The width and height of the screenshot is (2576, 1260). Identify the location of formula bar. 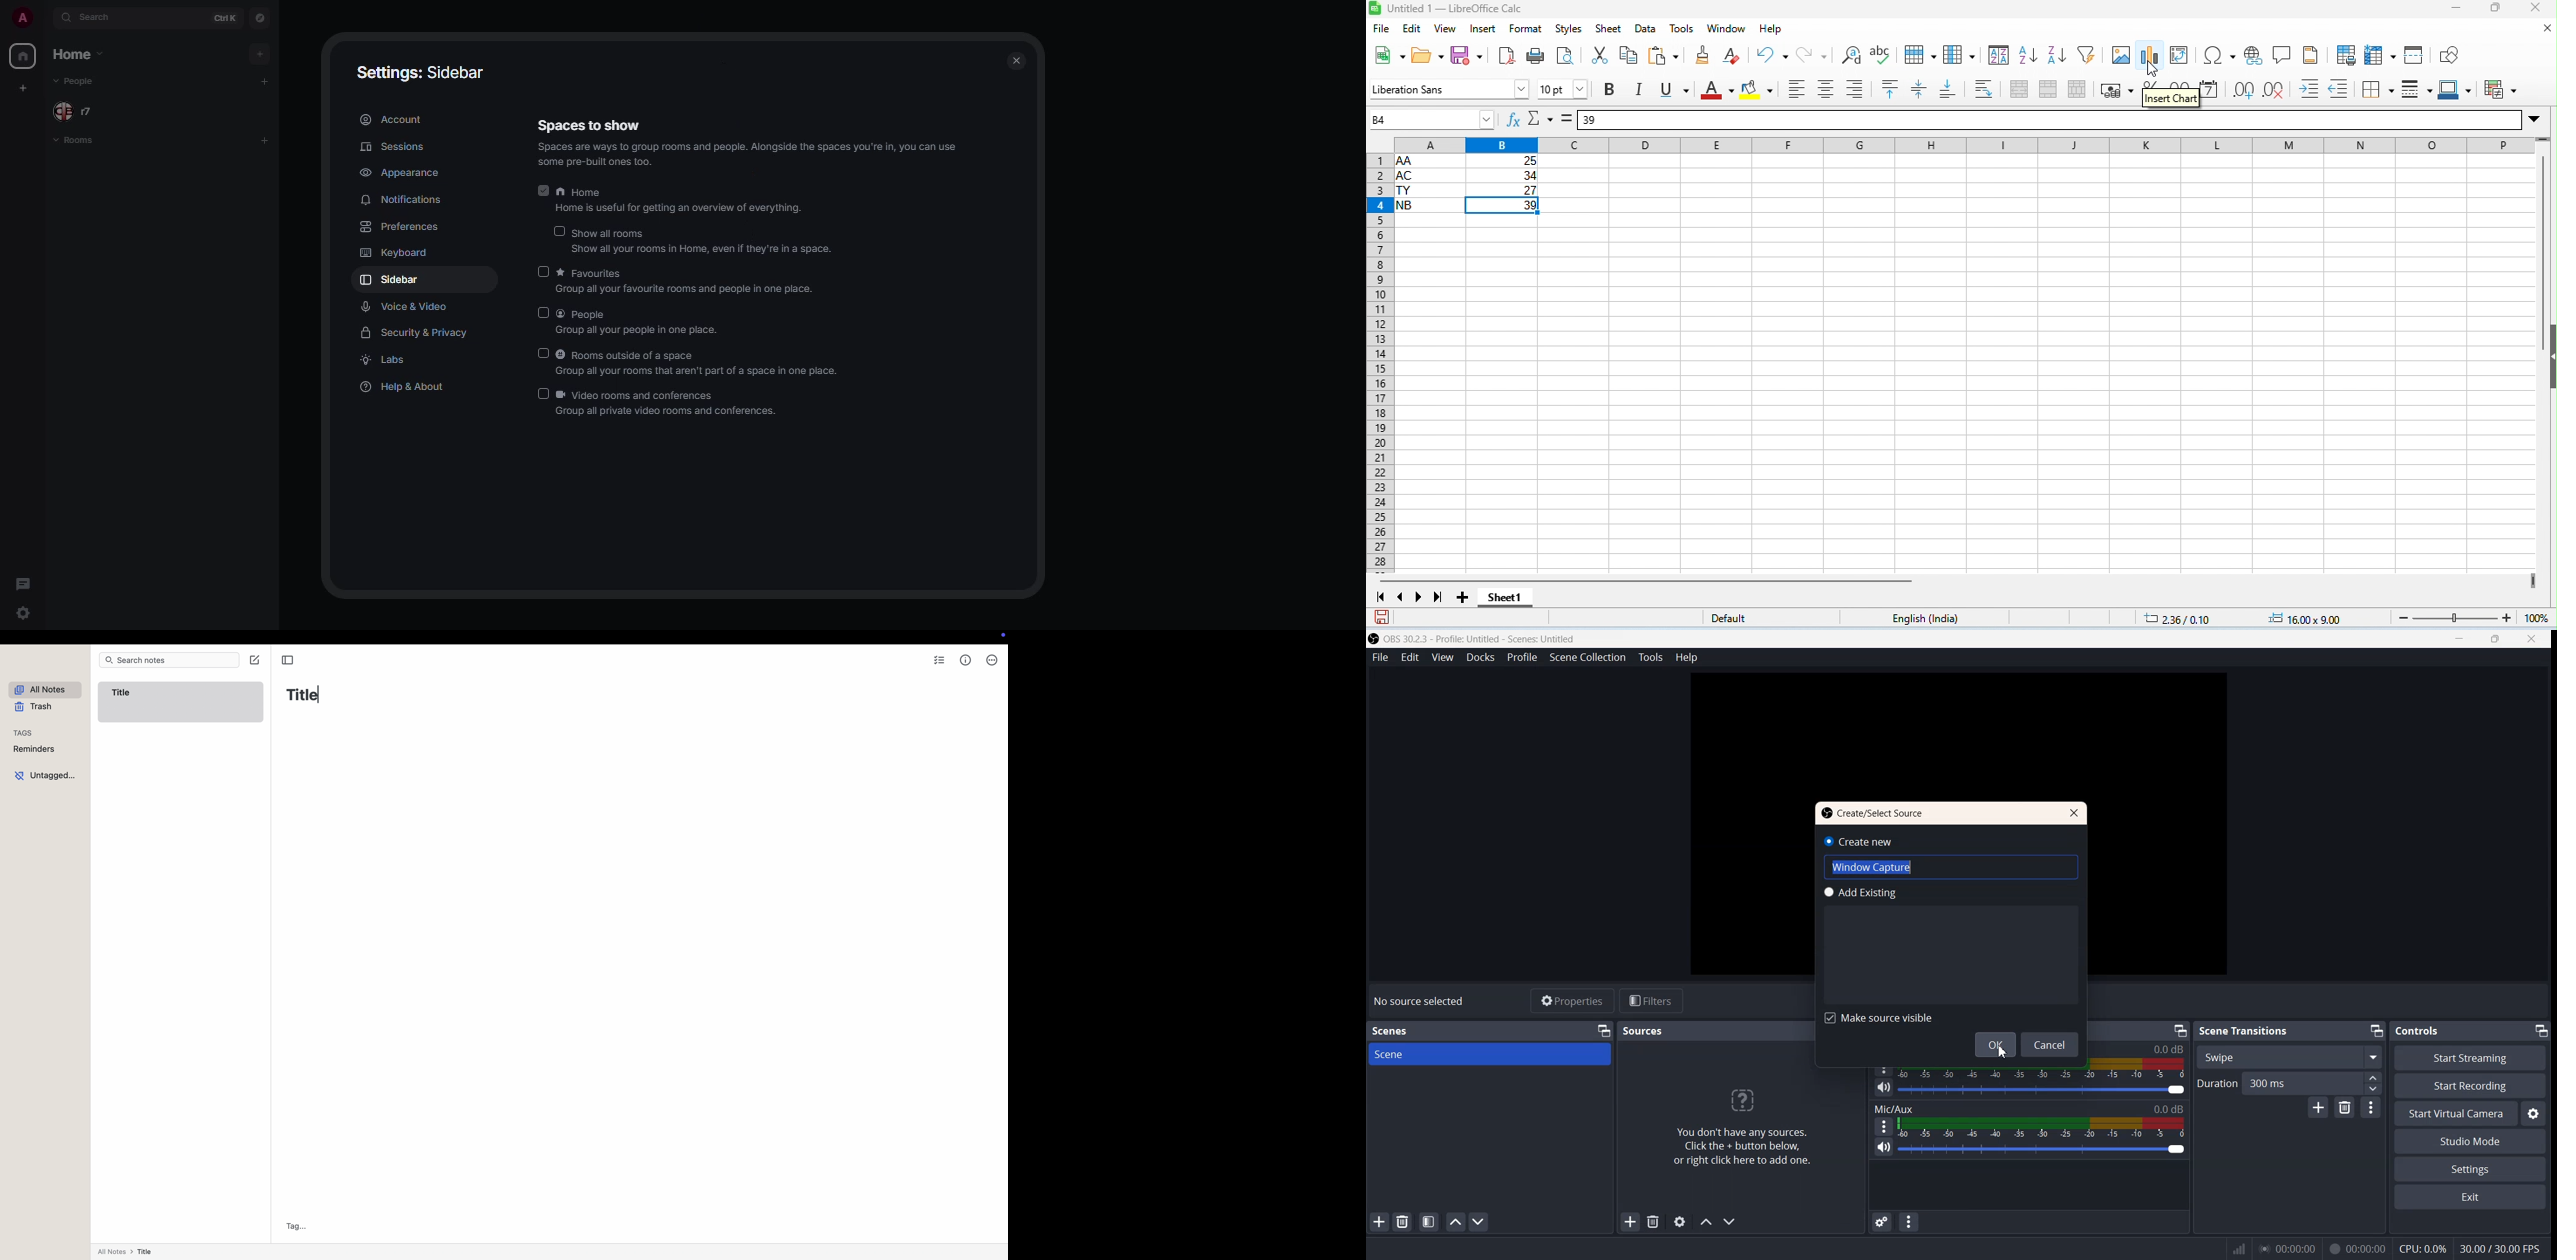
(2051, 119).